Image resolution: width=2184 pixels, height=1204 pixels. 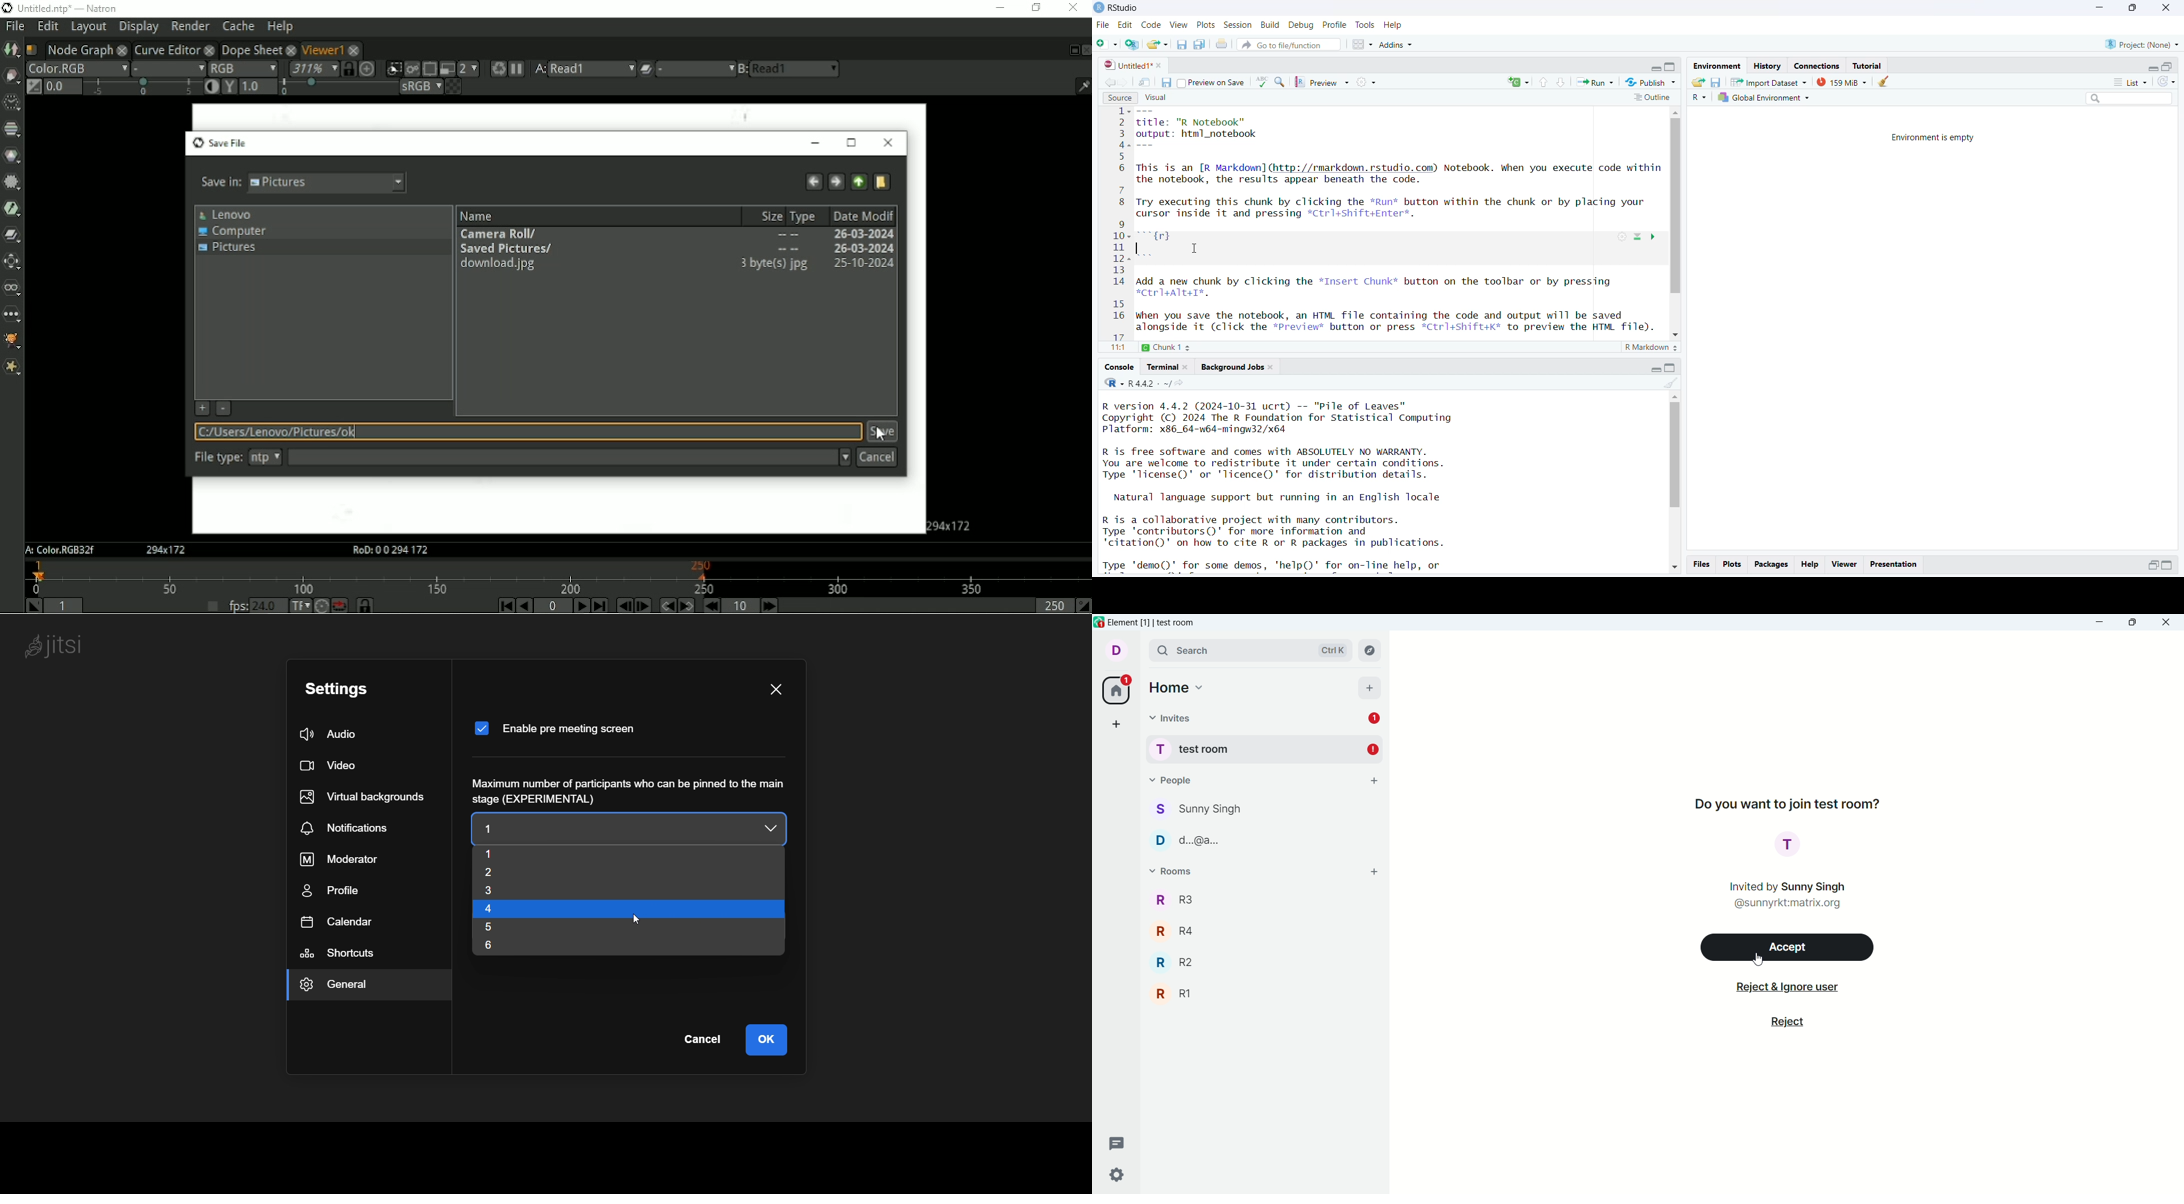 What do you see at coordinates (1325, 82) in the screenshot?
I see `preview` at bounding box center [1325, 82].